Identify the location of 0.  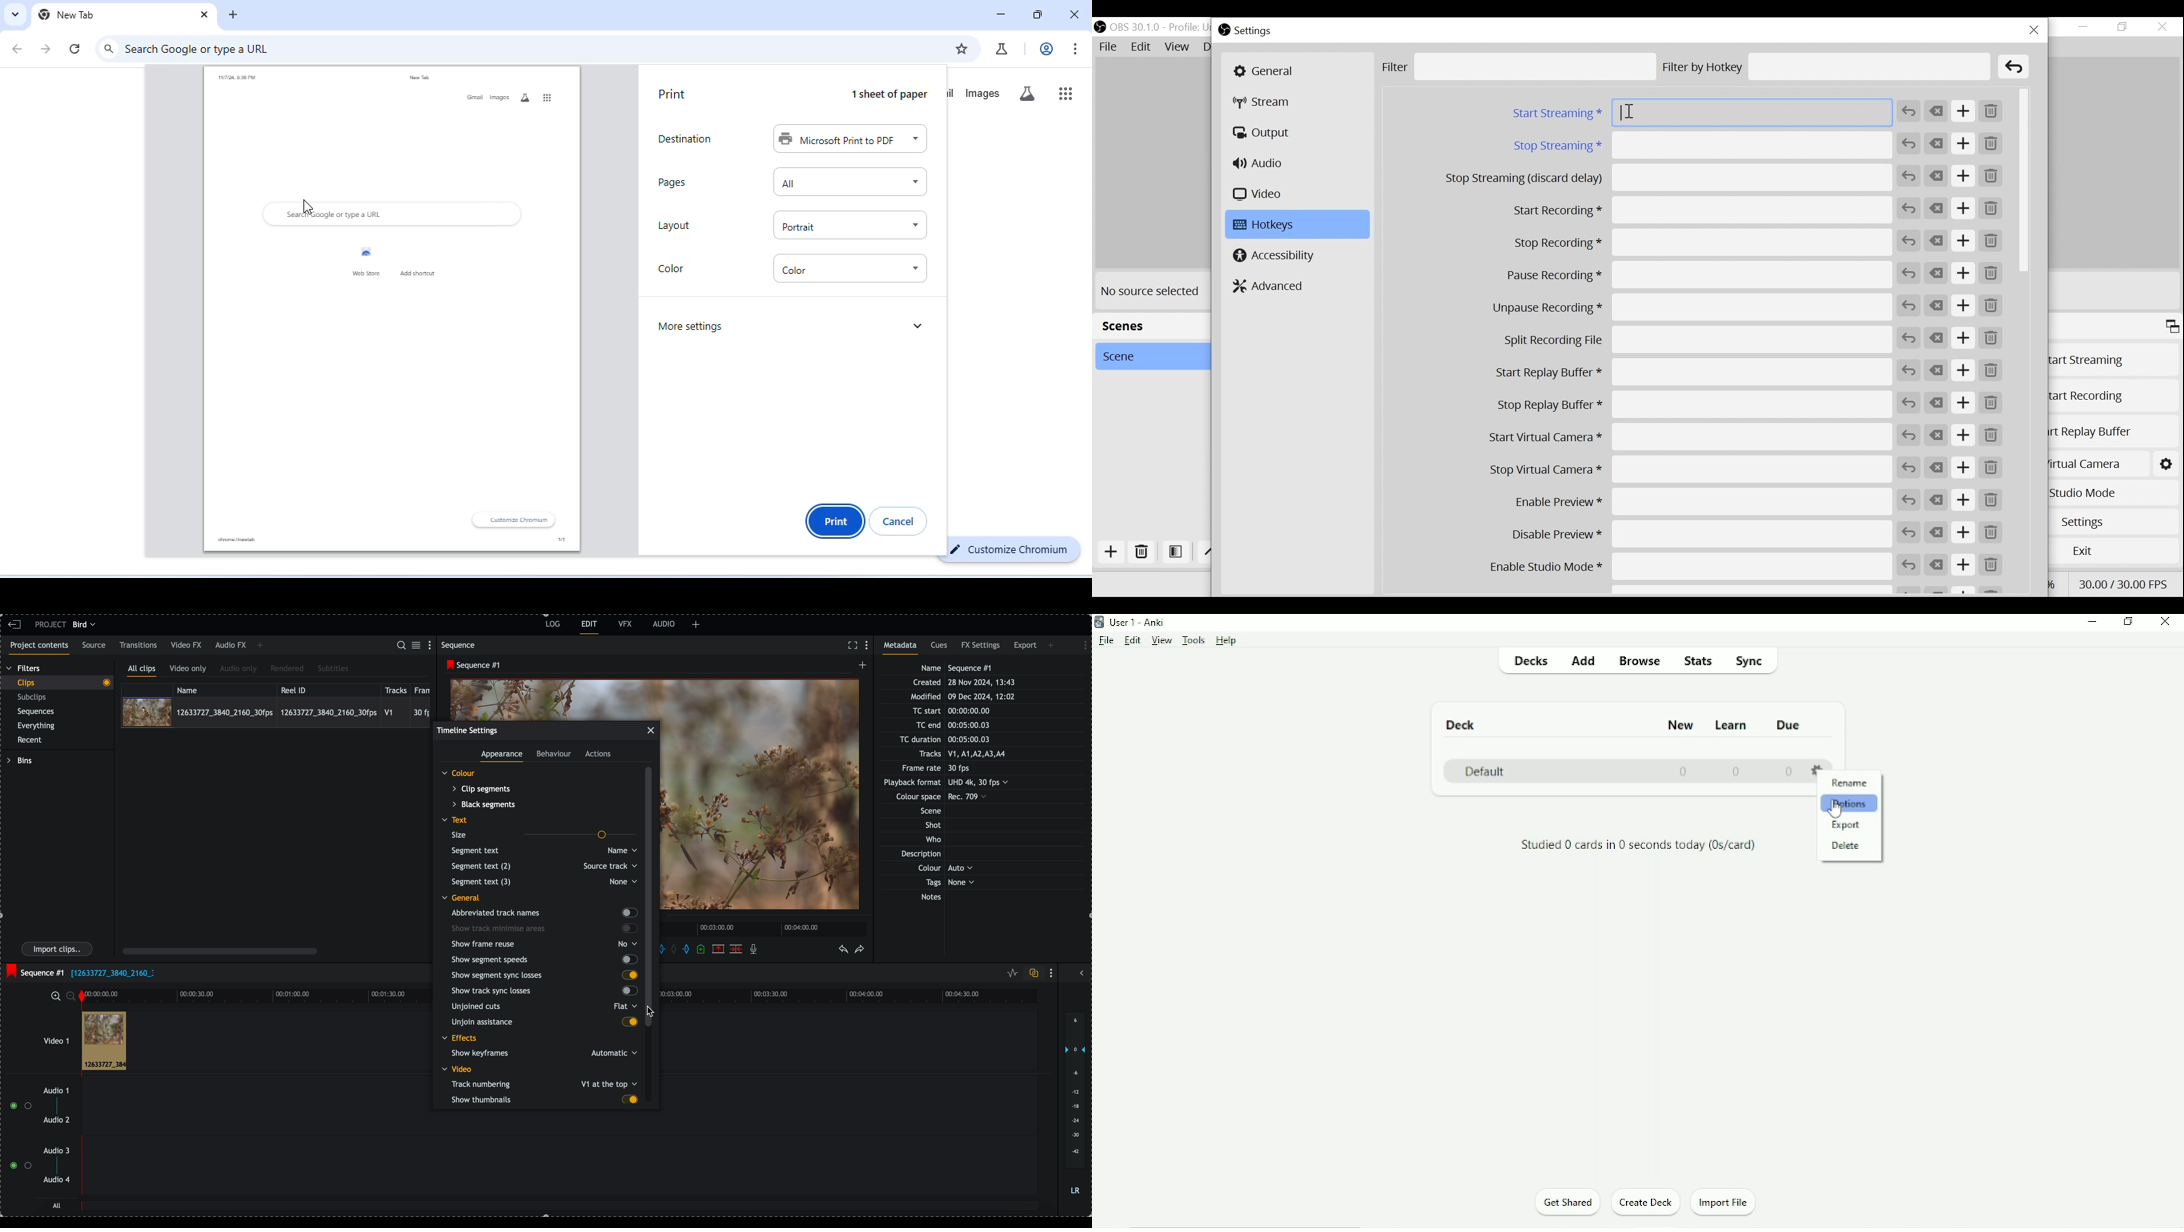
(1736, 771).